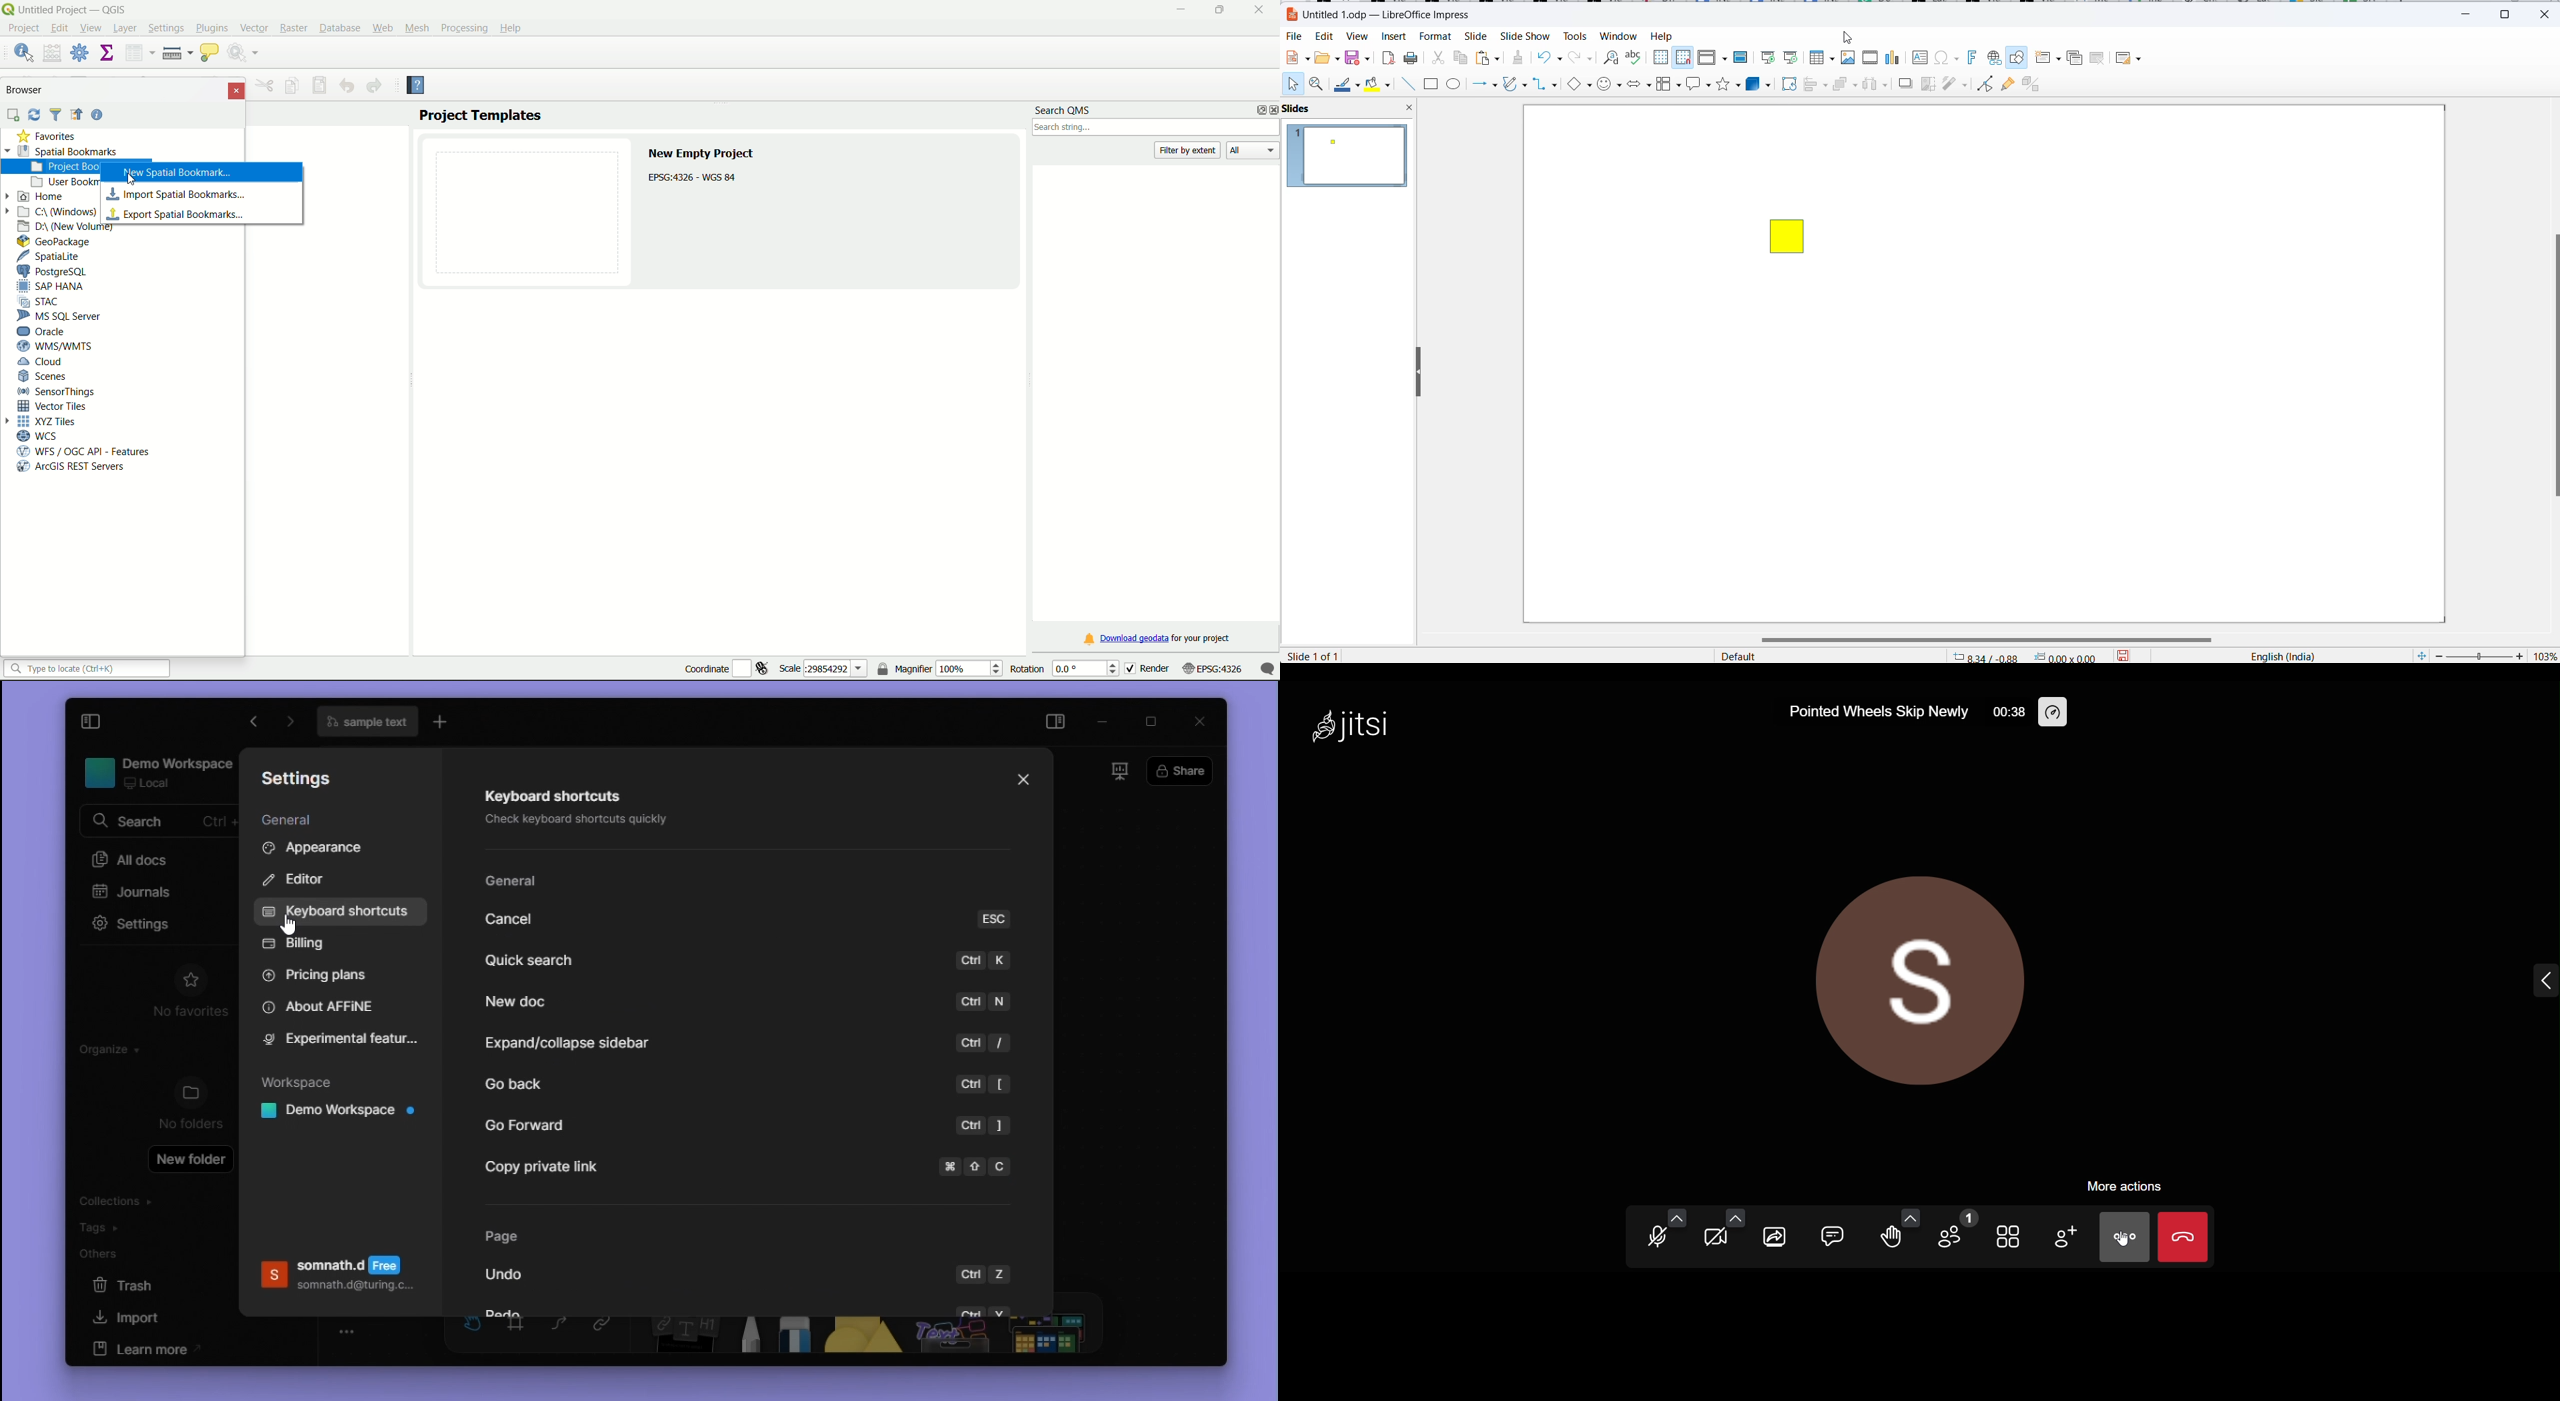 This screenshot has height=1428, width=2576. I want to click on Layer, so click(125, 29).